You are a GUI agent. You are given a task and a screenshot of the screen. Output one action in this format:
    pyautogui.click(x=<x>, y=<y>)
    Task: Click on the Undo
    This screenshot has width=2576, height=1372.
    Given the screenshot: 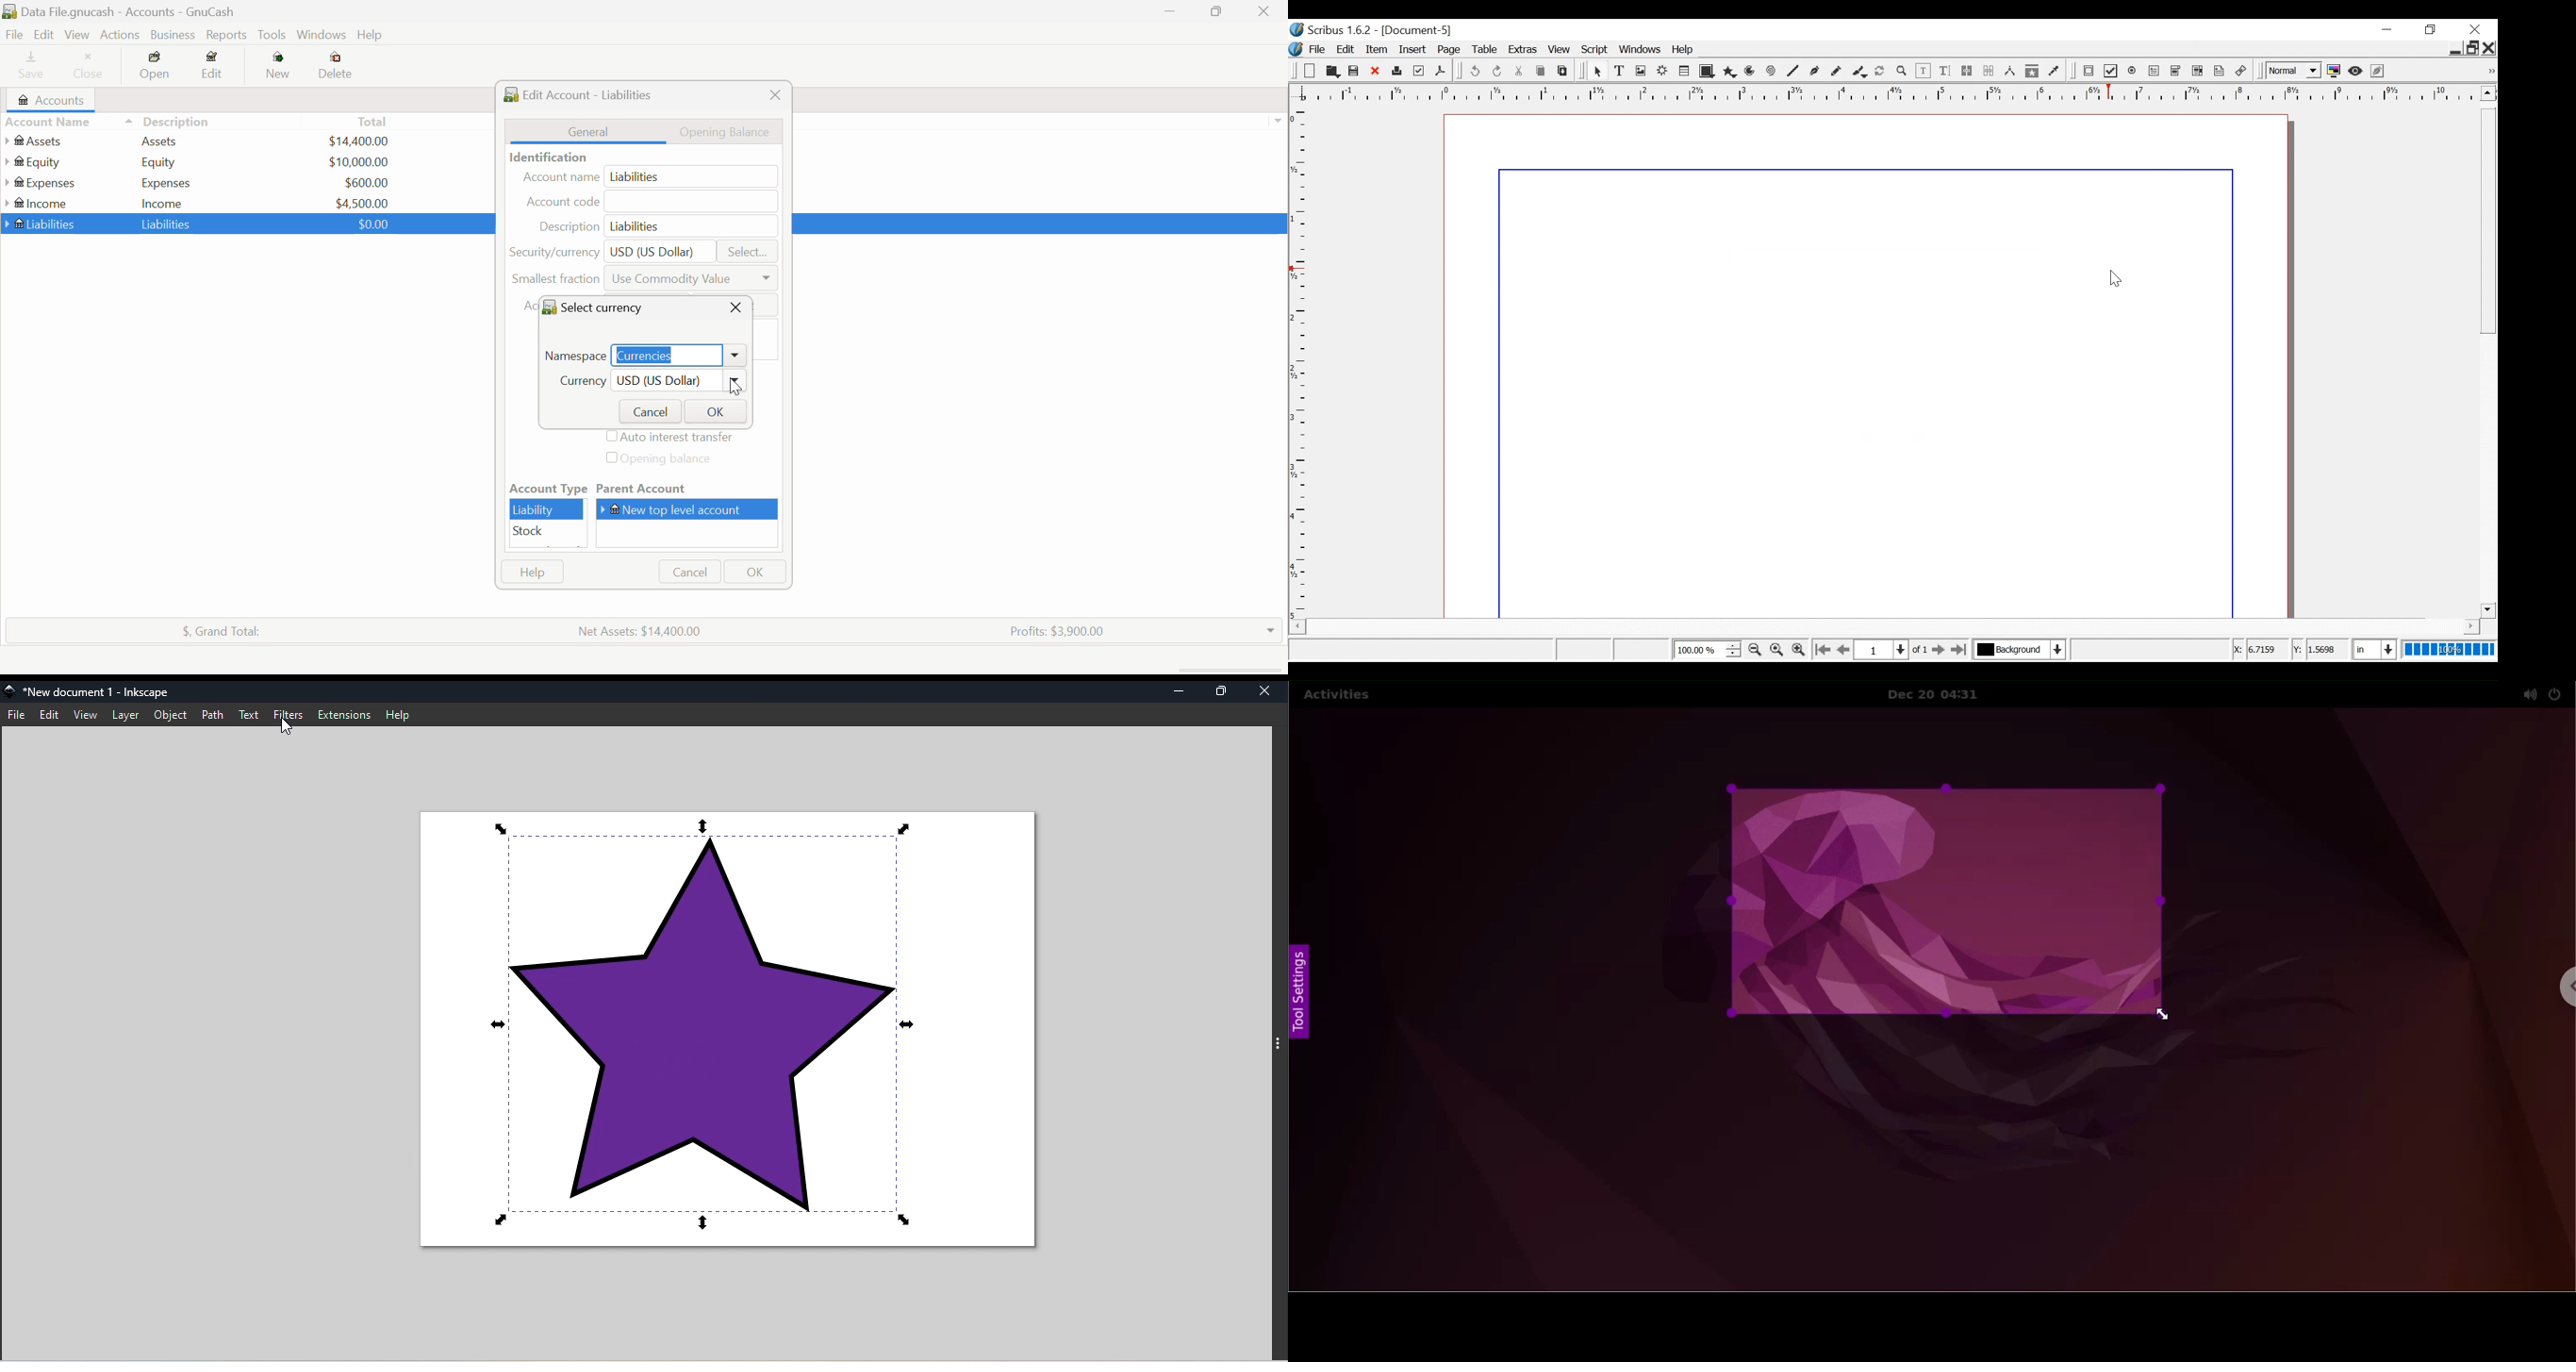 What is the action you would take?
    pyautogui.click(x=1475, y=71)
    